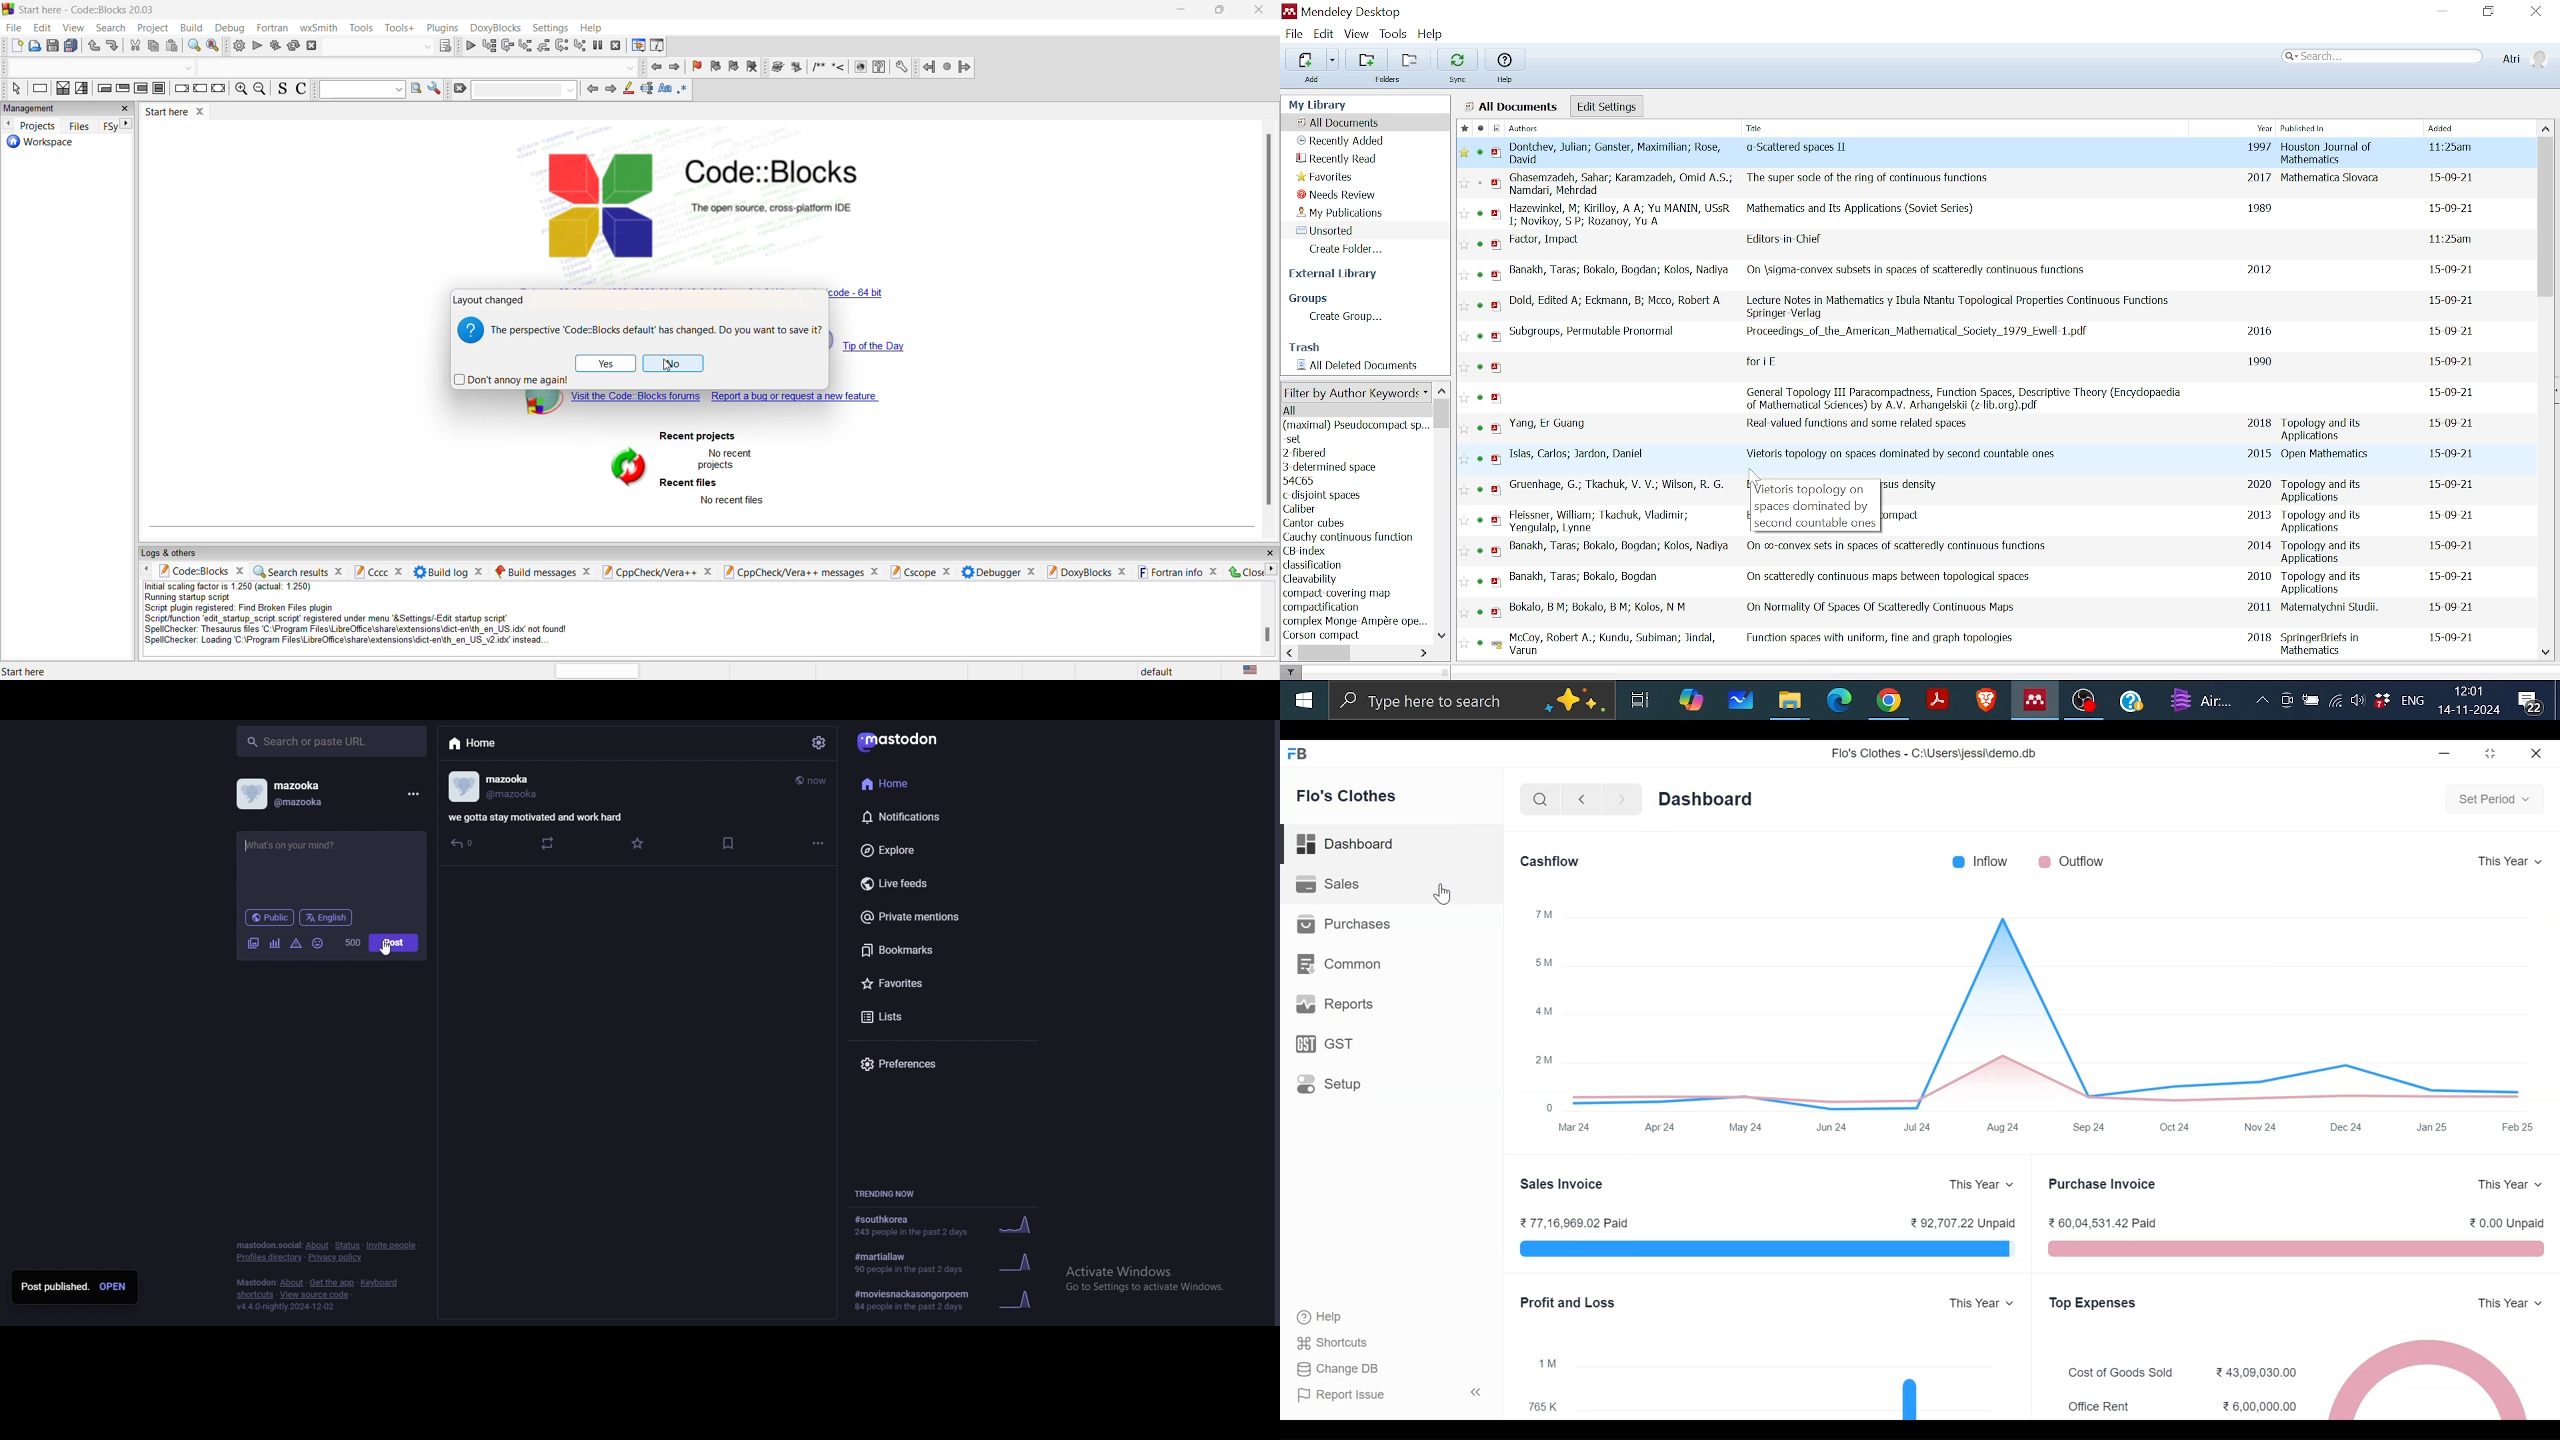 The width and height of the screenshot is (2576, 1456). What do you see at coordinates (2255, 148) in the screenshot?
I see `1997` at bounding box center [2255, 148].